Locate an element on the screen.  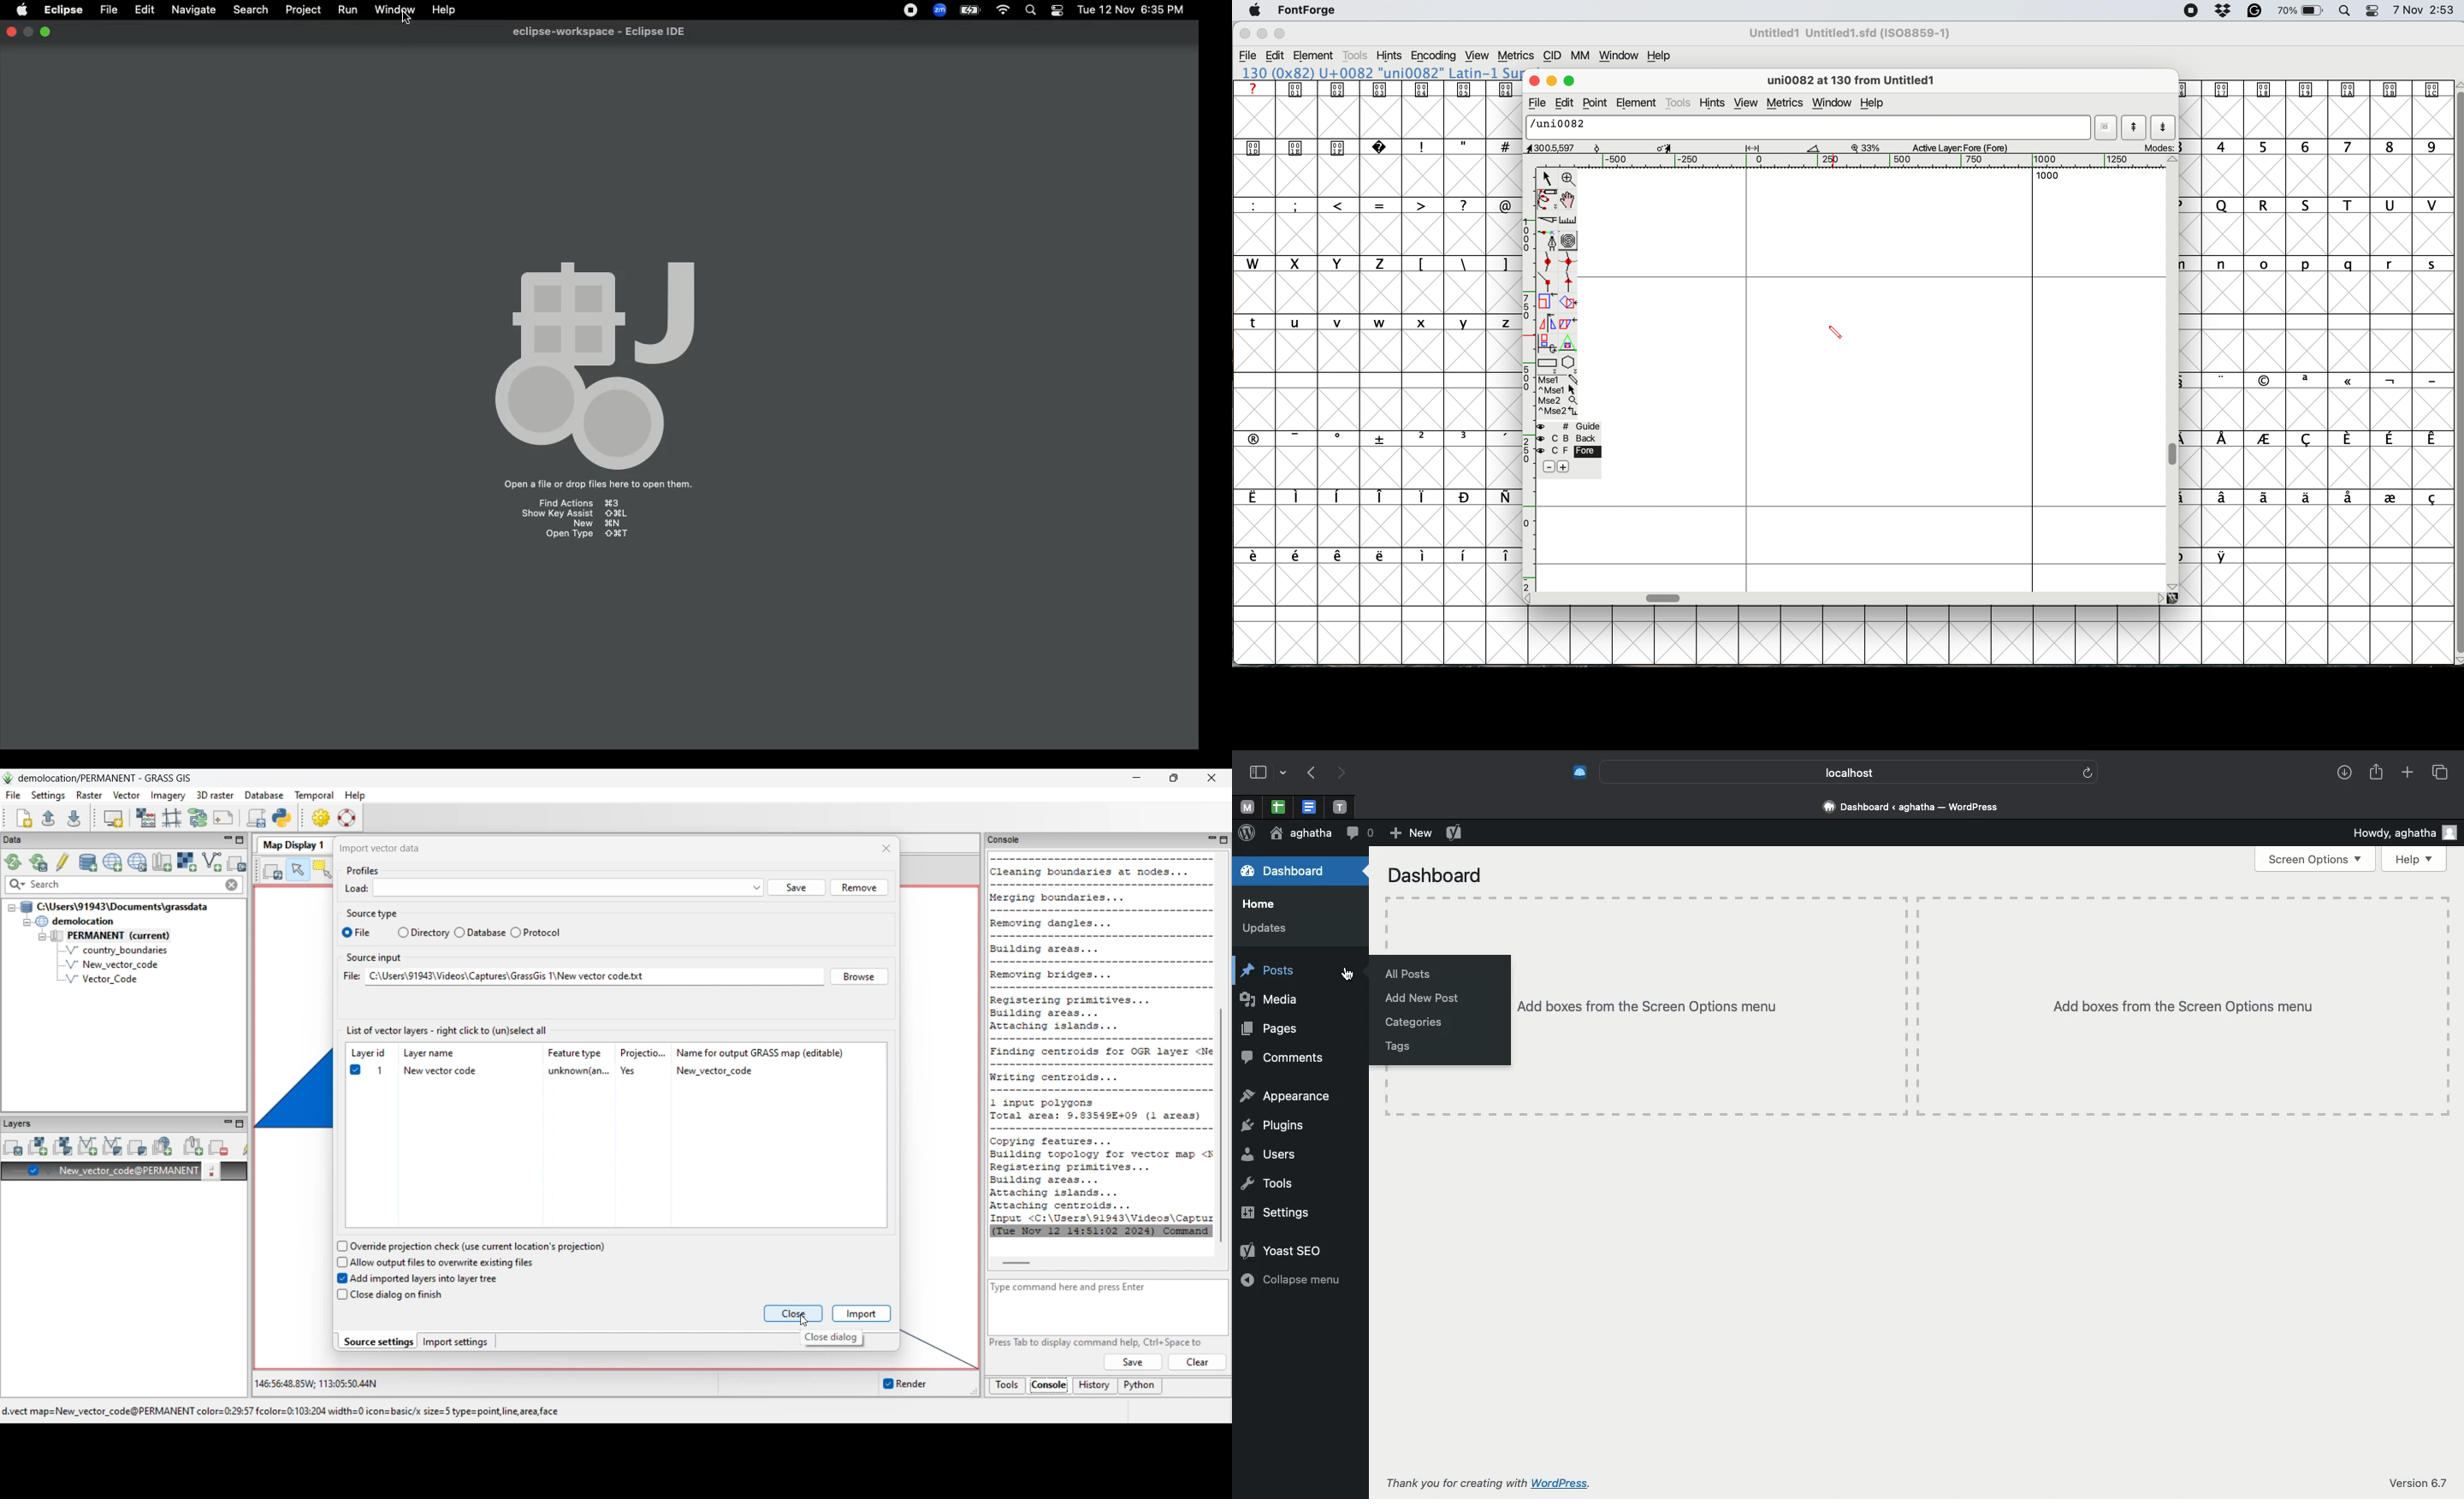
Comments is located at coordinates (1283, 1056).